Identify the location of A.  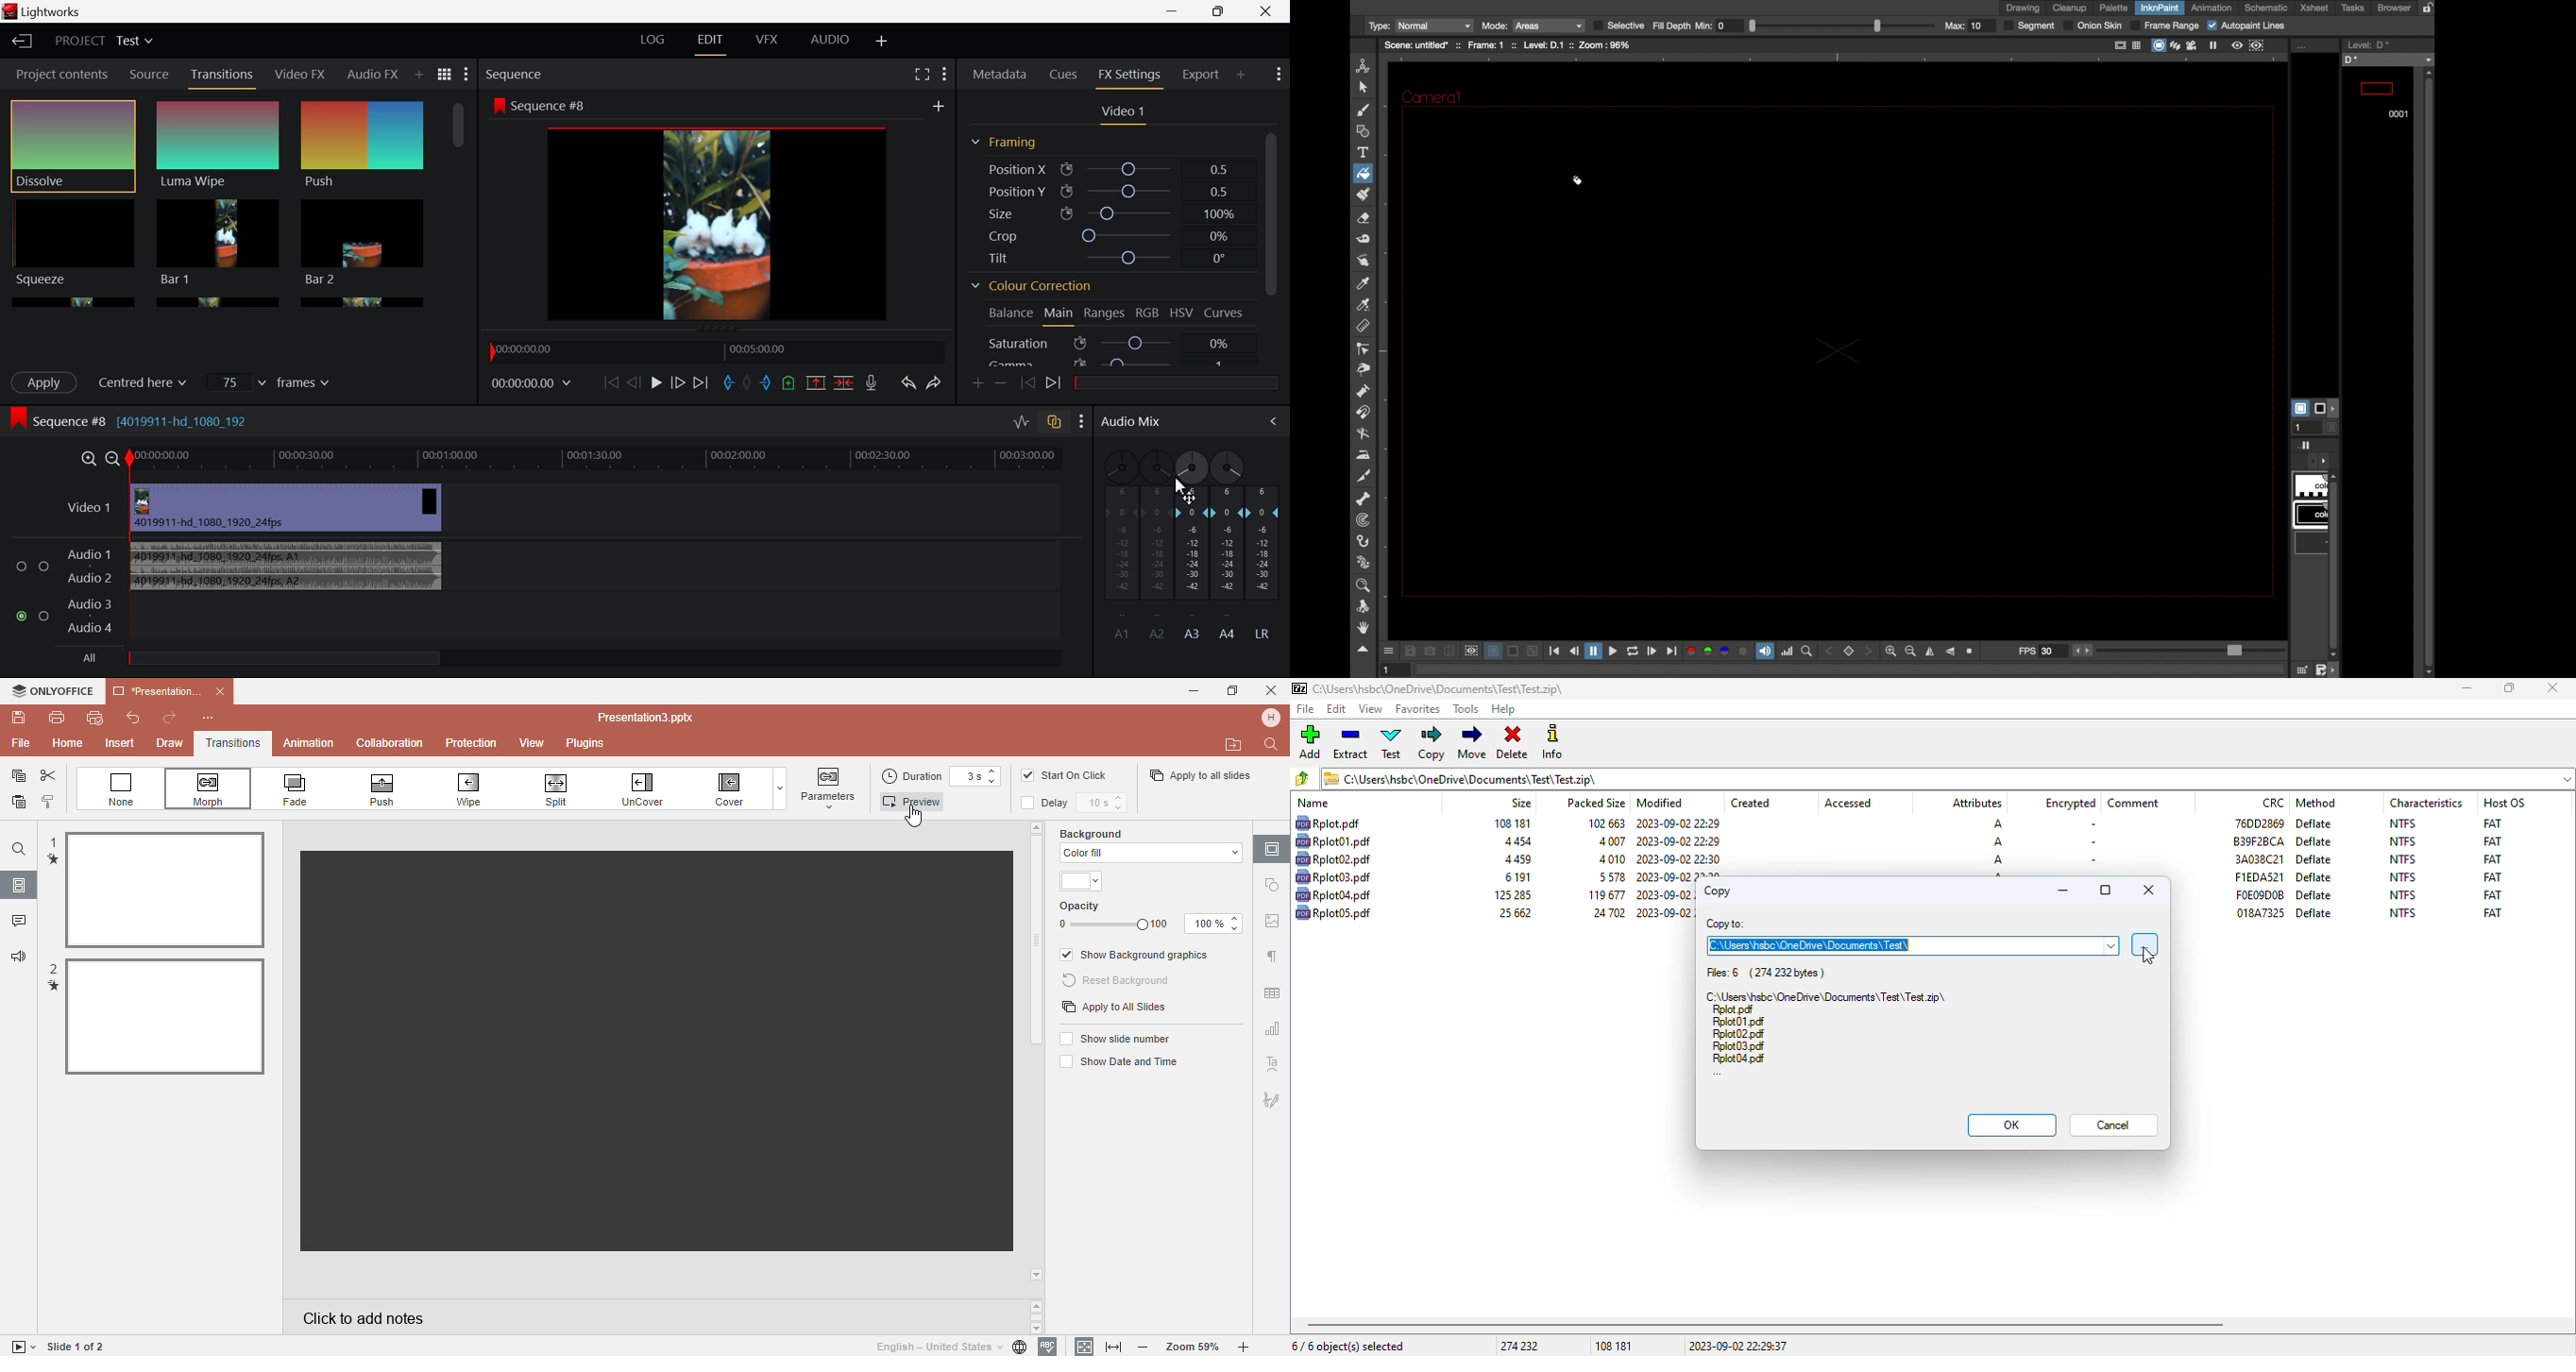
(1996, 824).